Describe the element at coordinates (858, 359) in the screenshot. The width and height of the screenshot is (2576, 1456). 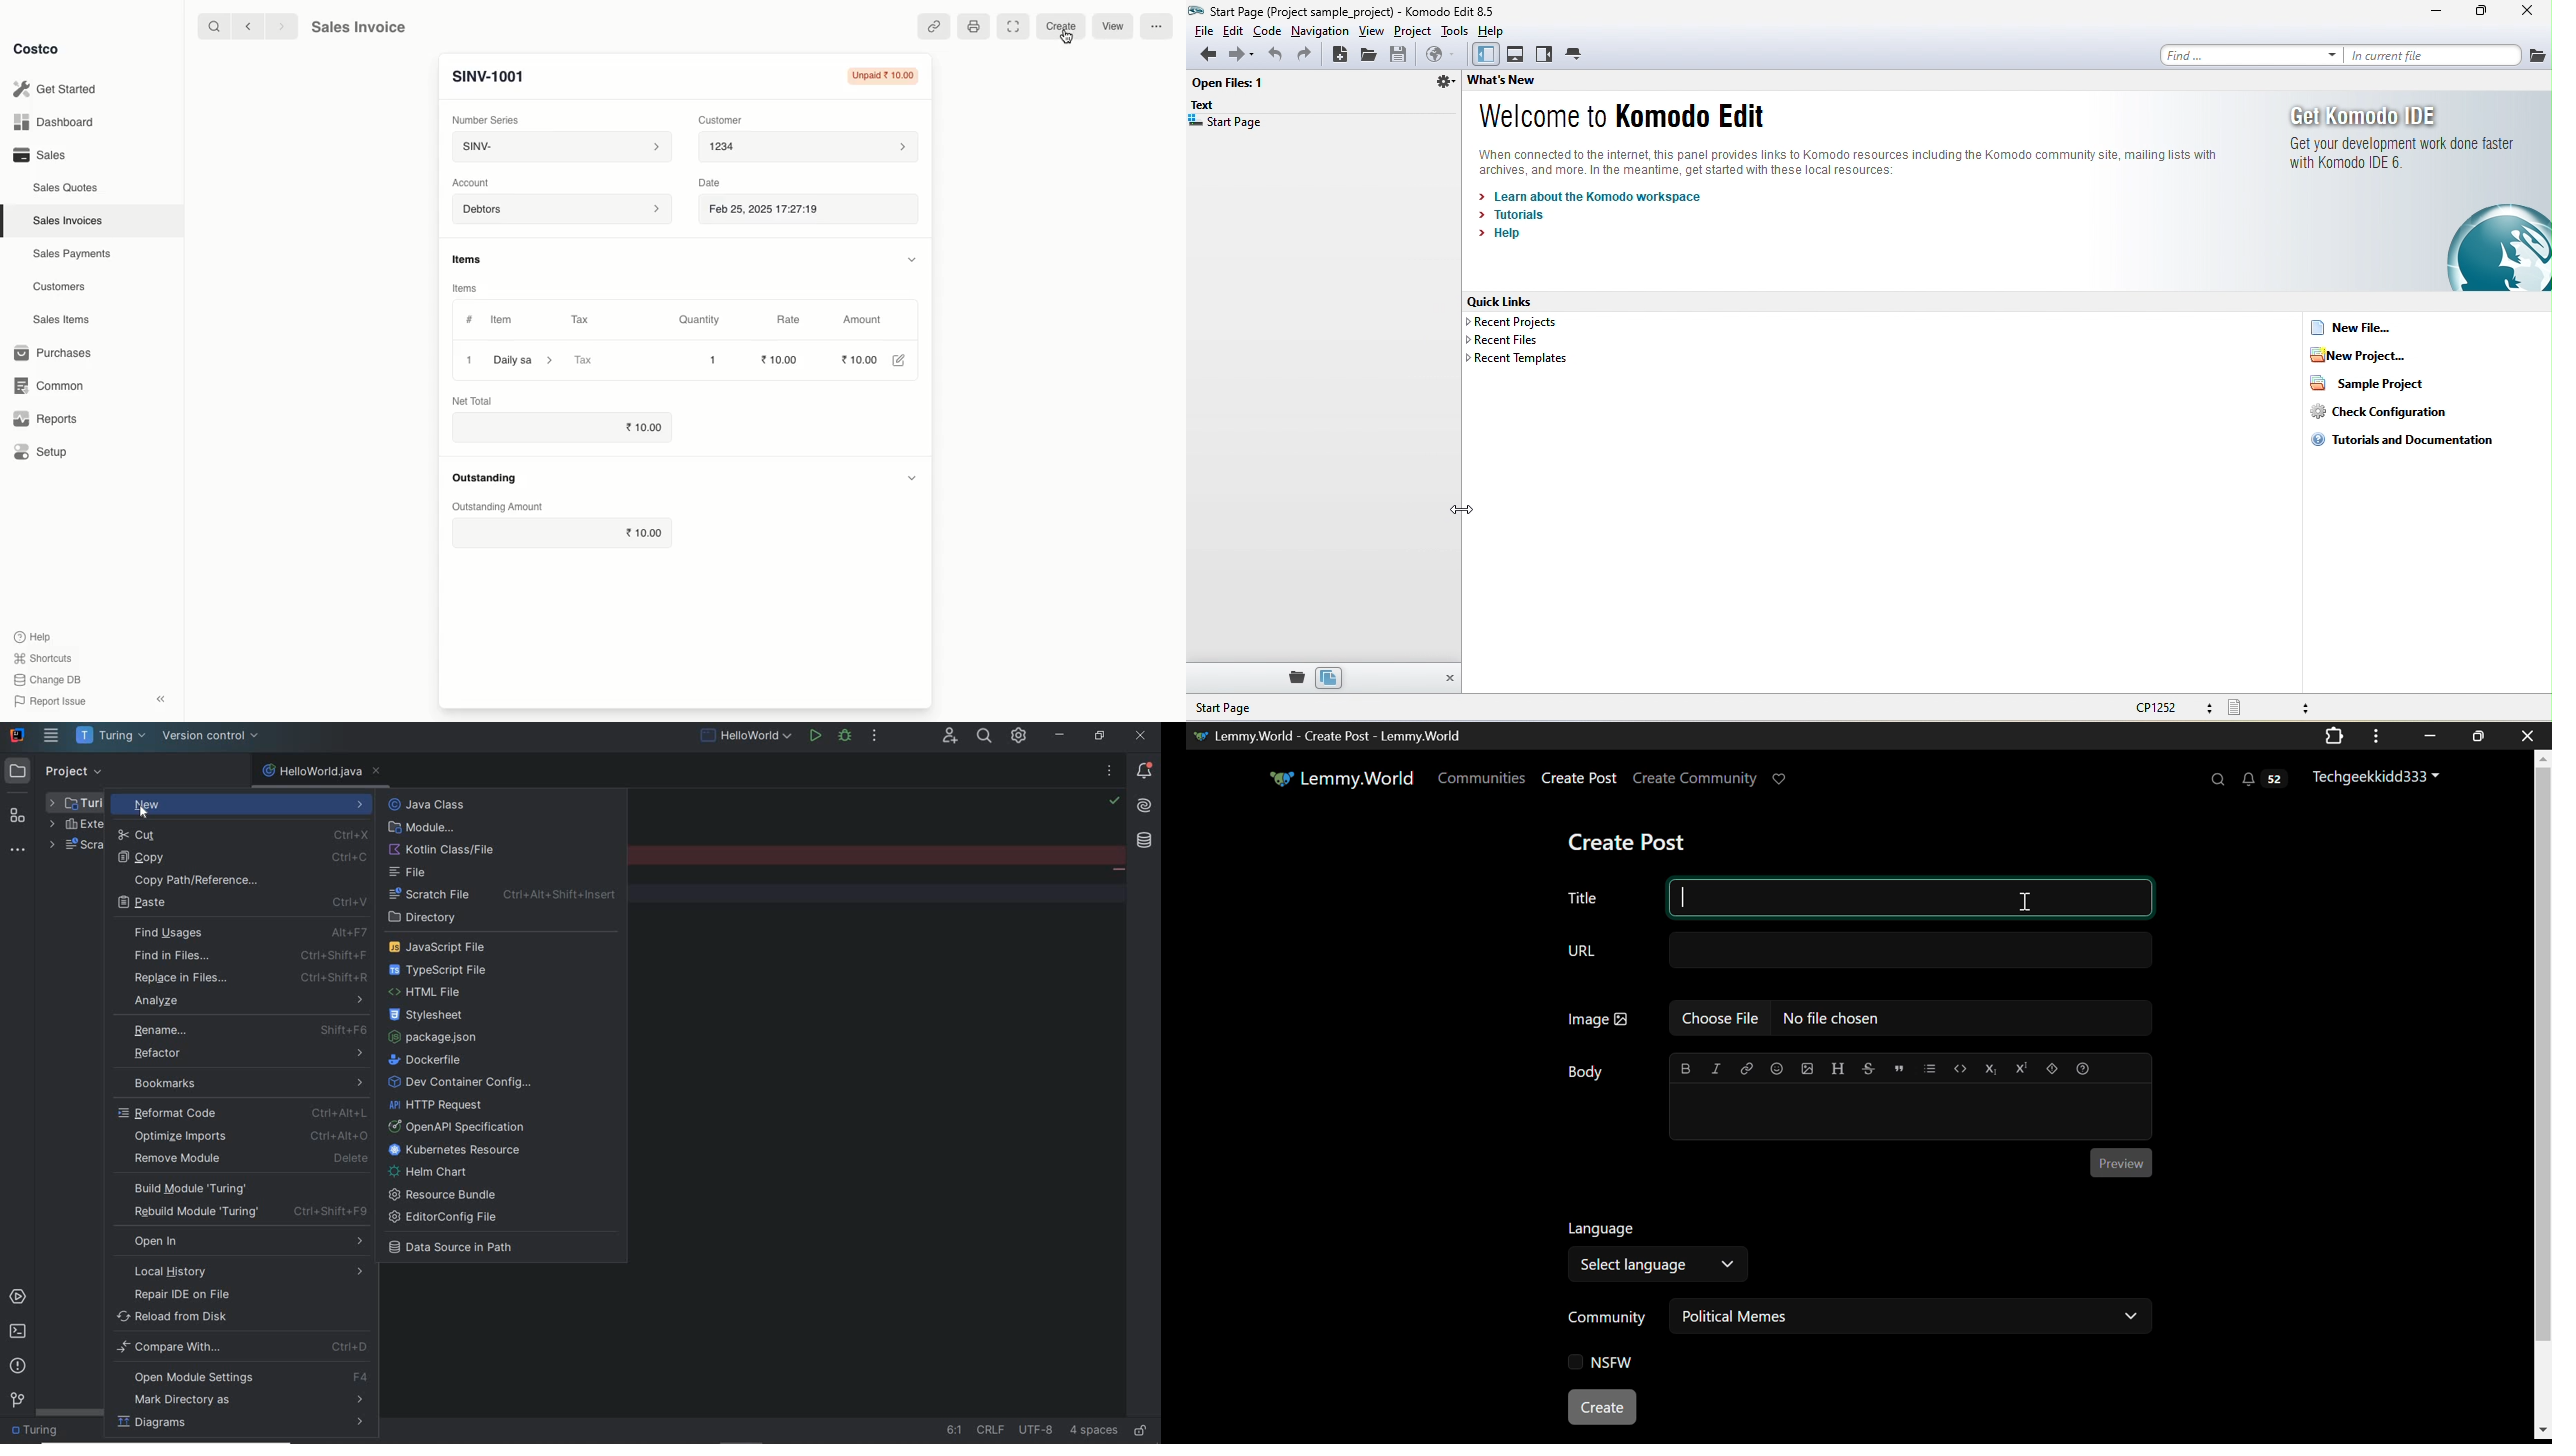
I see `10.00` at that location.